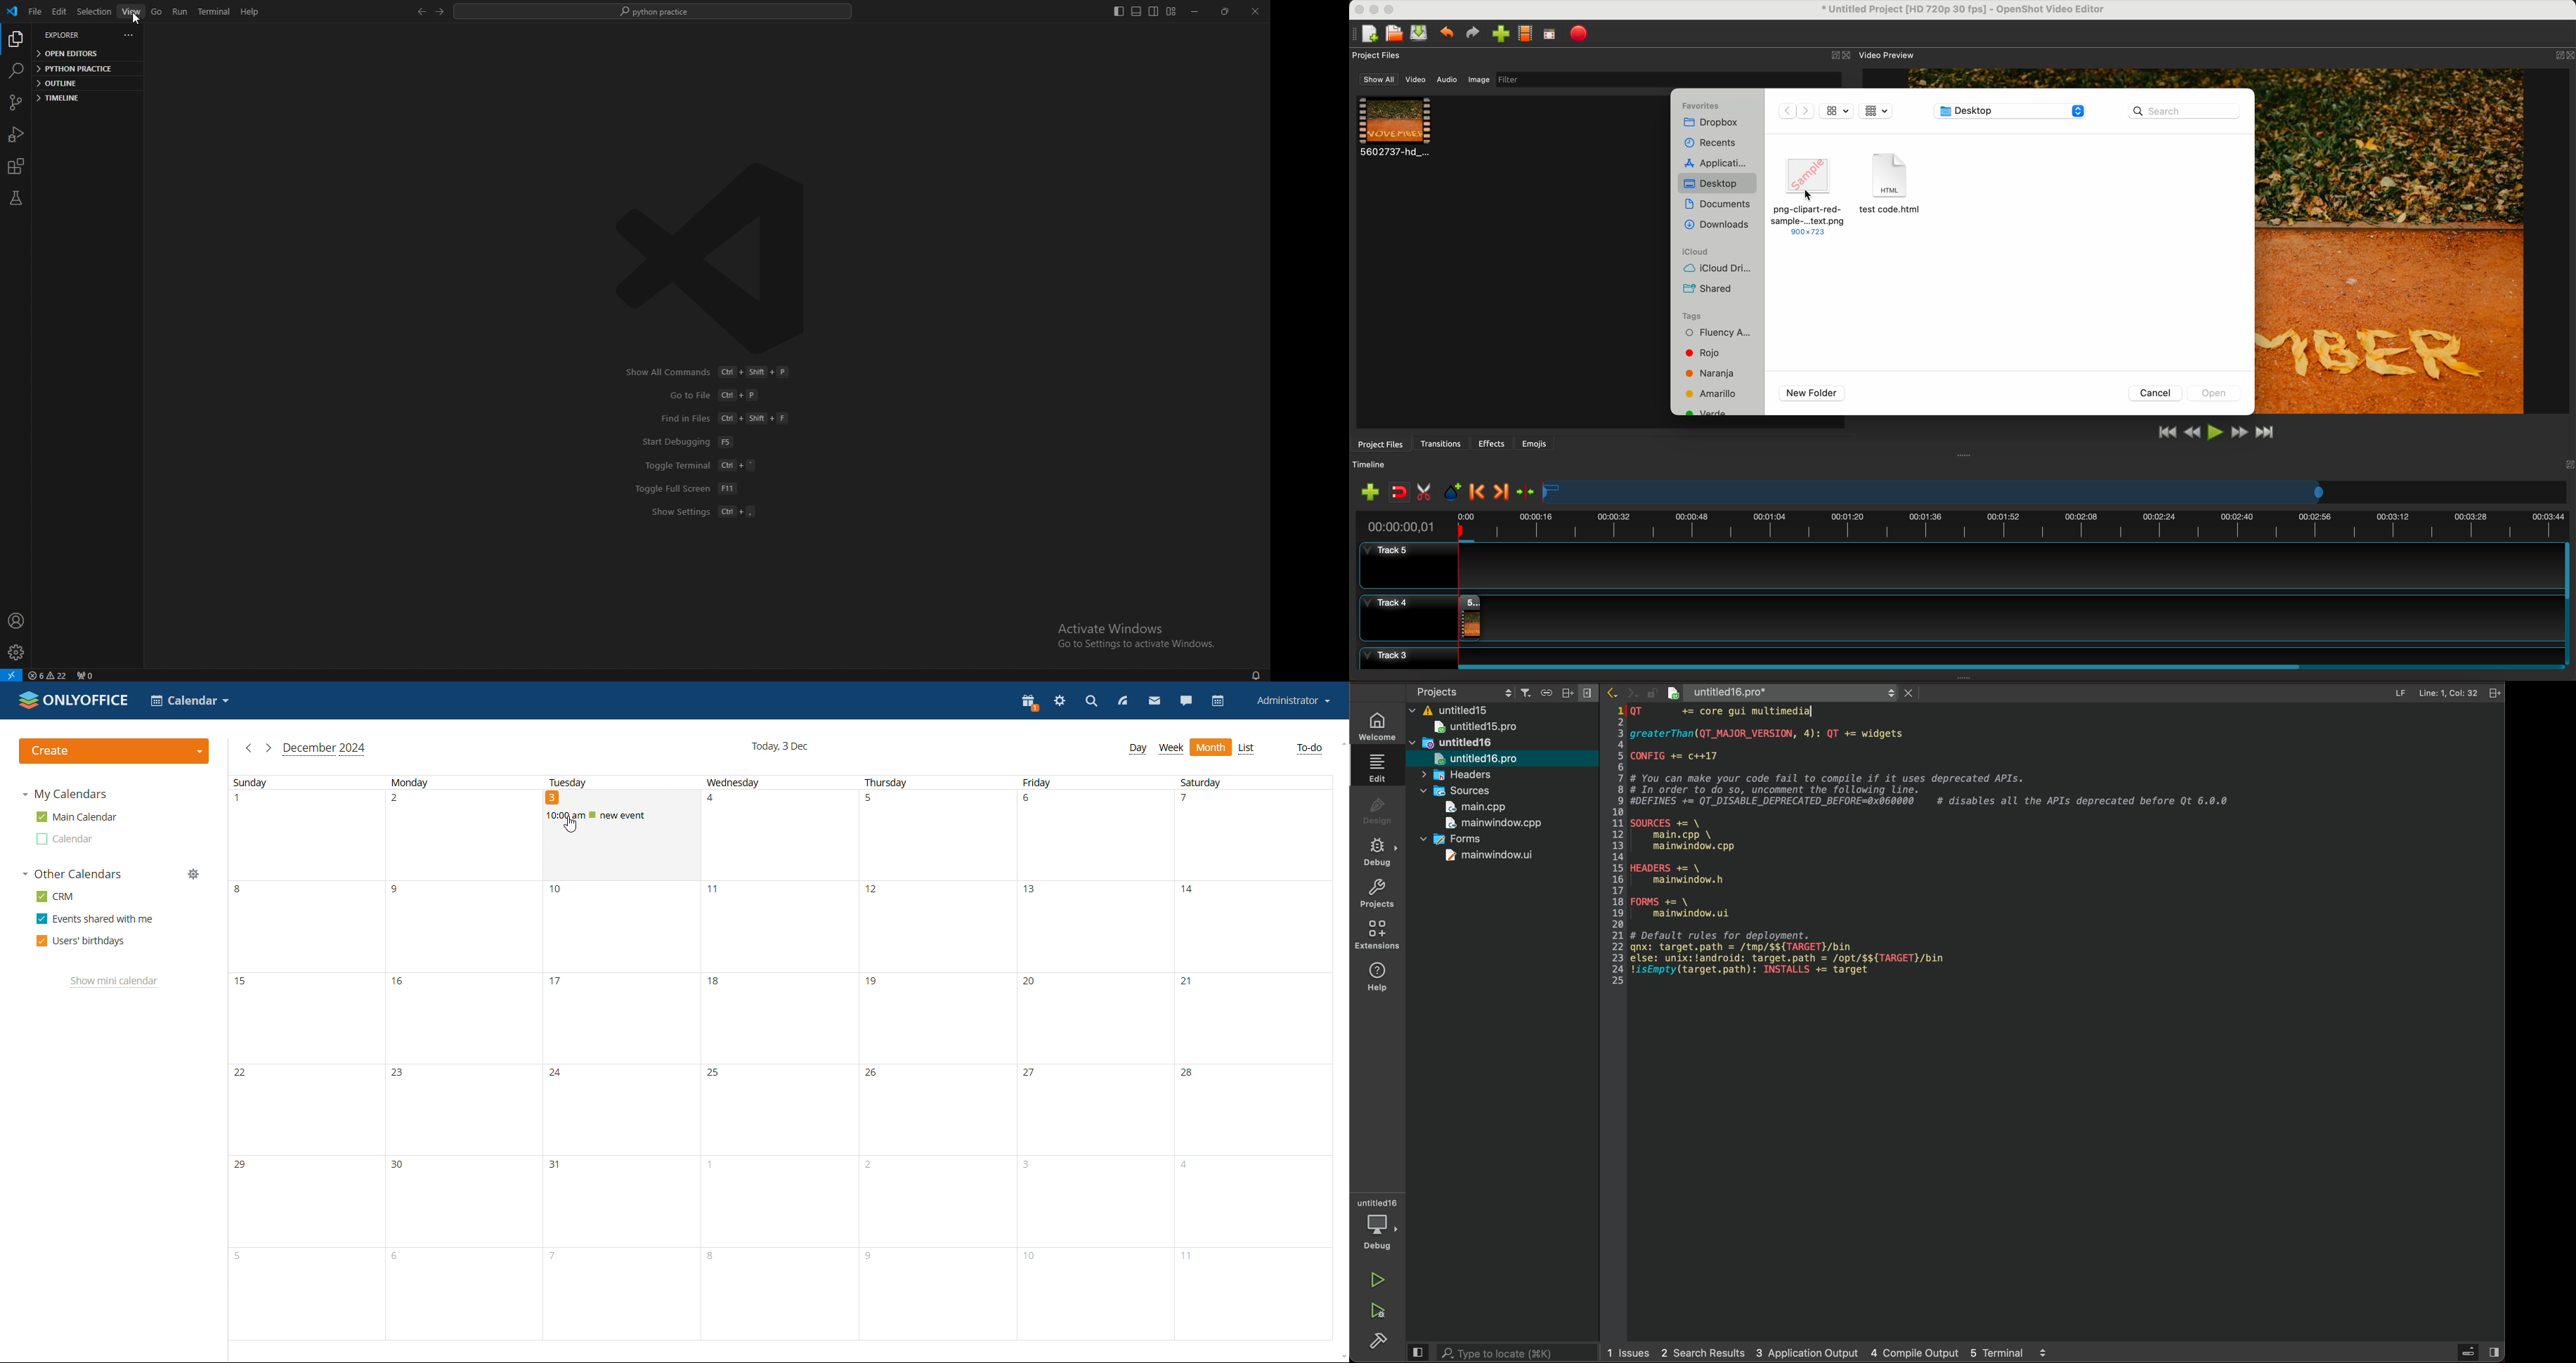  What do you see at coordinates (15, 135) in the screenshot?
I see `run and debug` at bounding box center [15, 135].